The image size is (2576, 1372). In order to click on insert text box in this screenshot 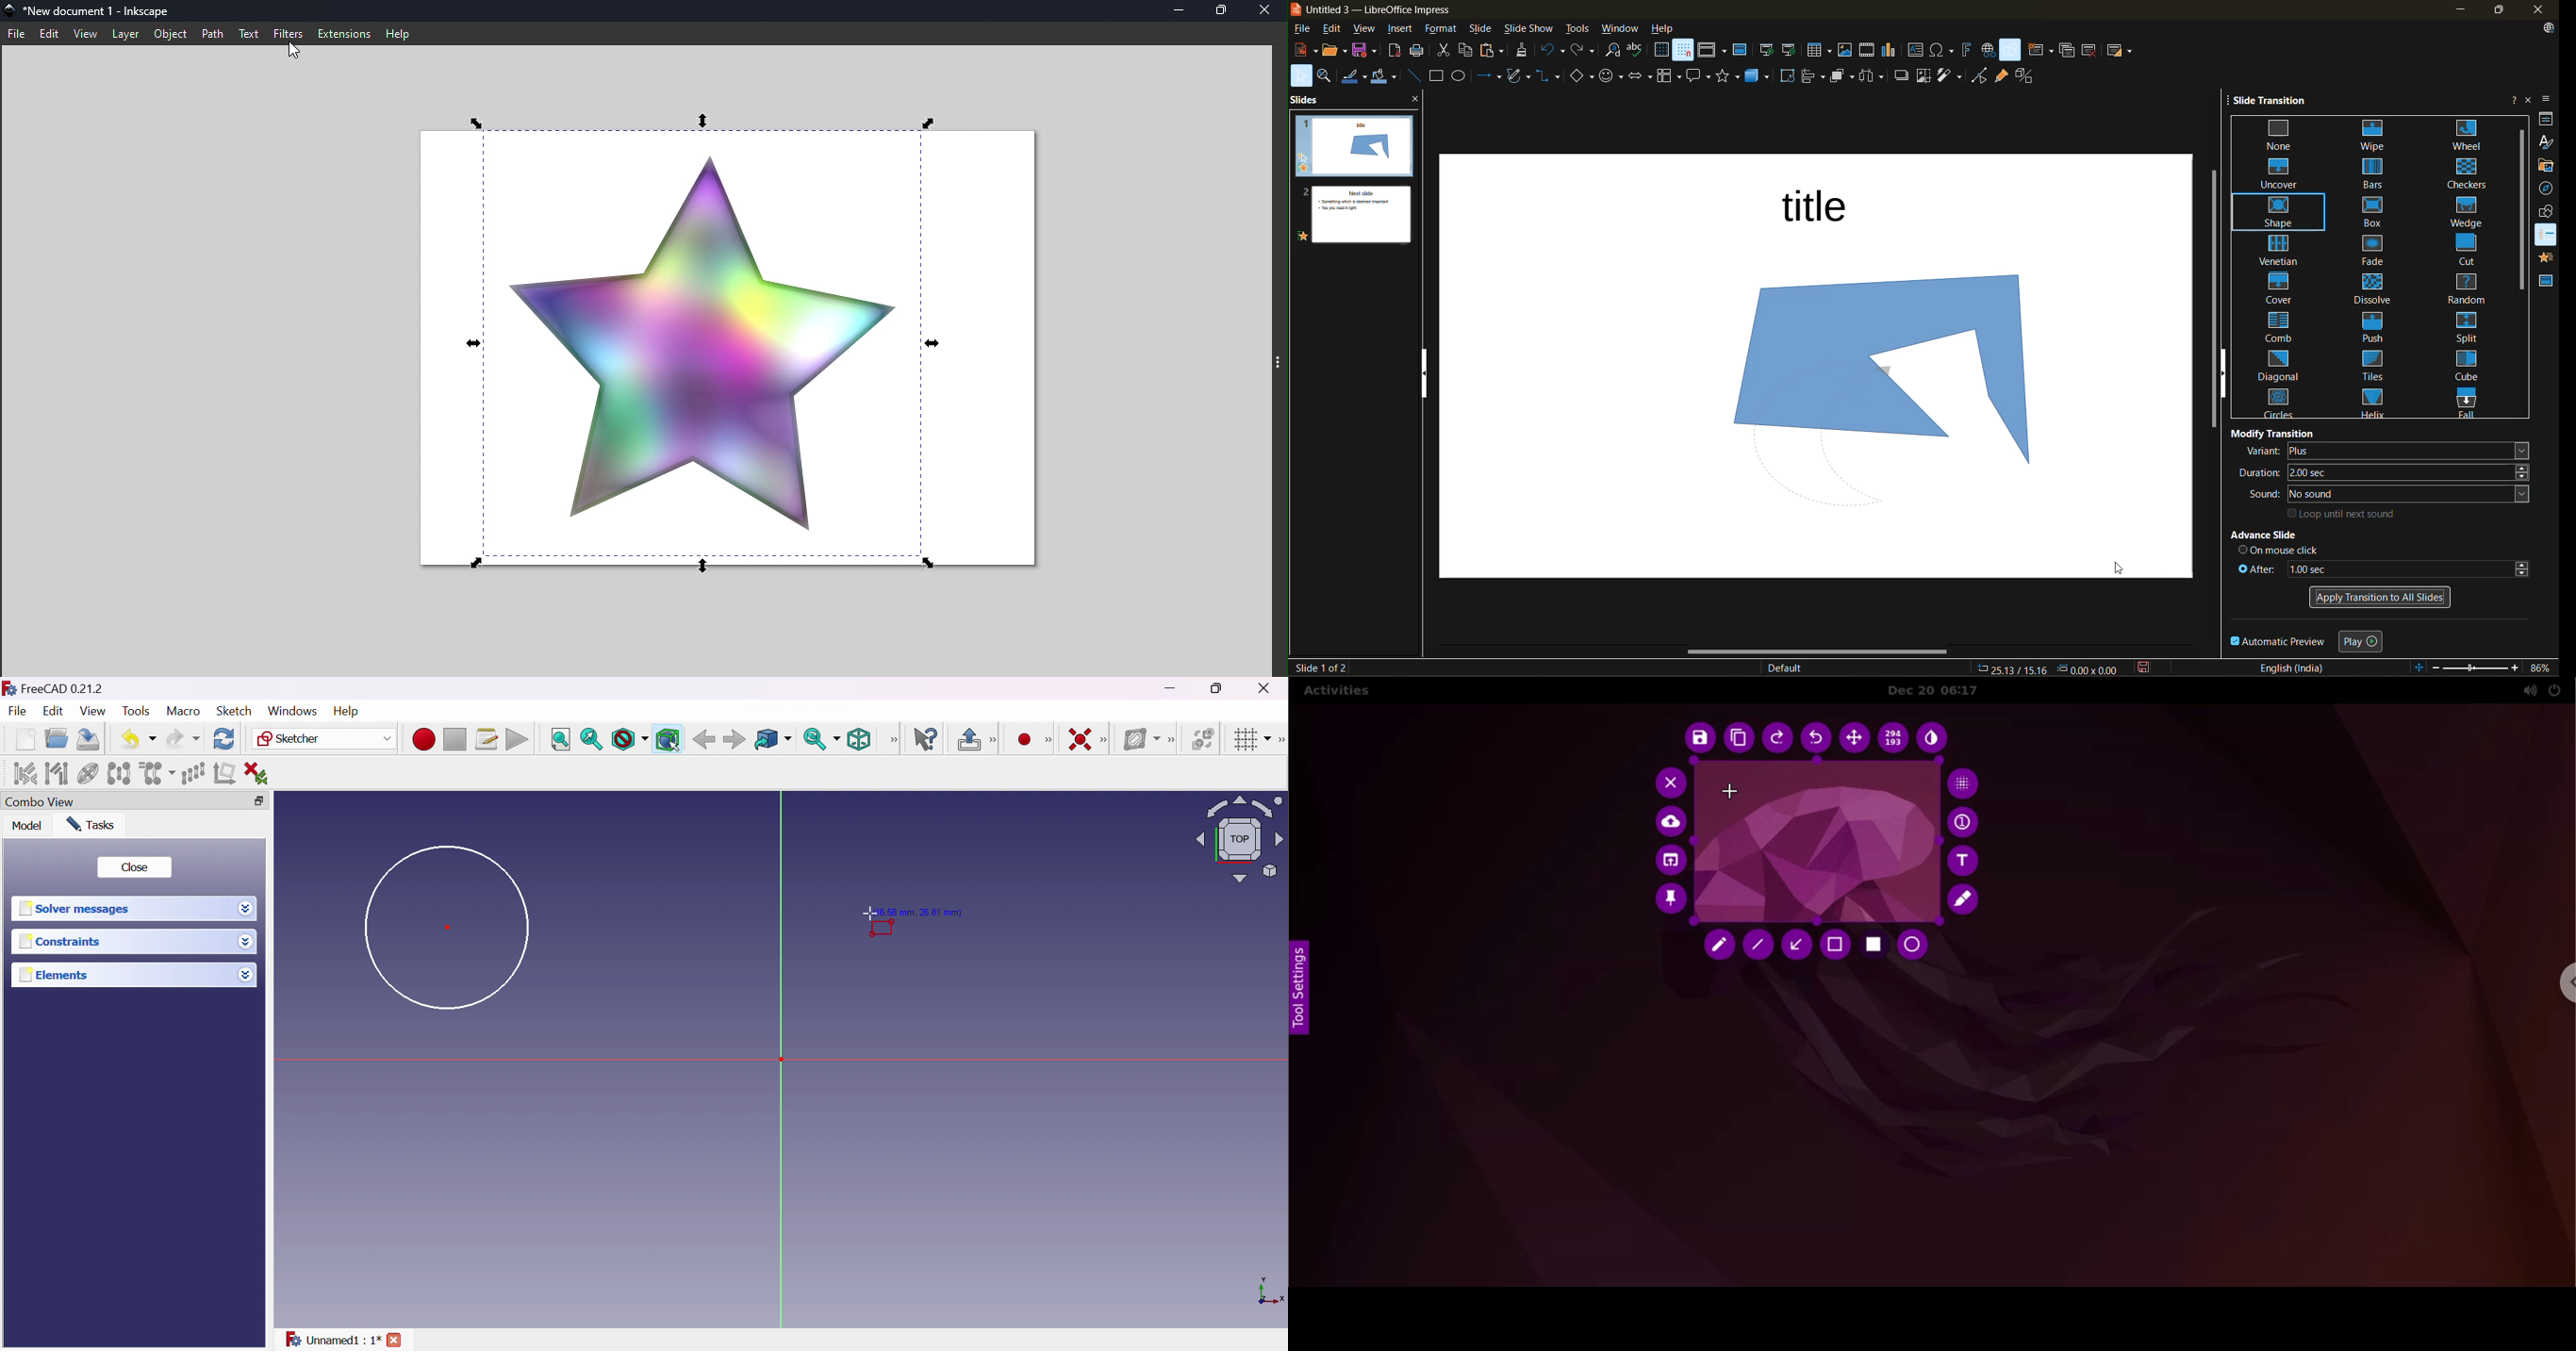, I will do `click(1919, 51)`.